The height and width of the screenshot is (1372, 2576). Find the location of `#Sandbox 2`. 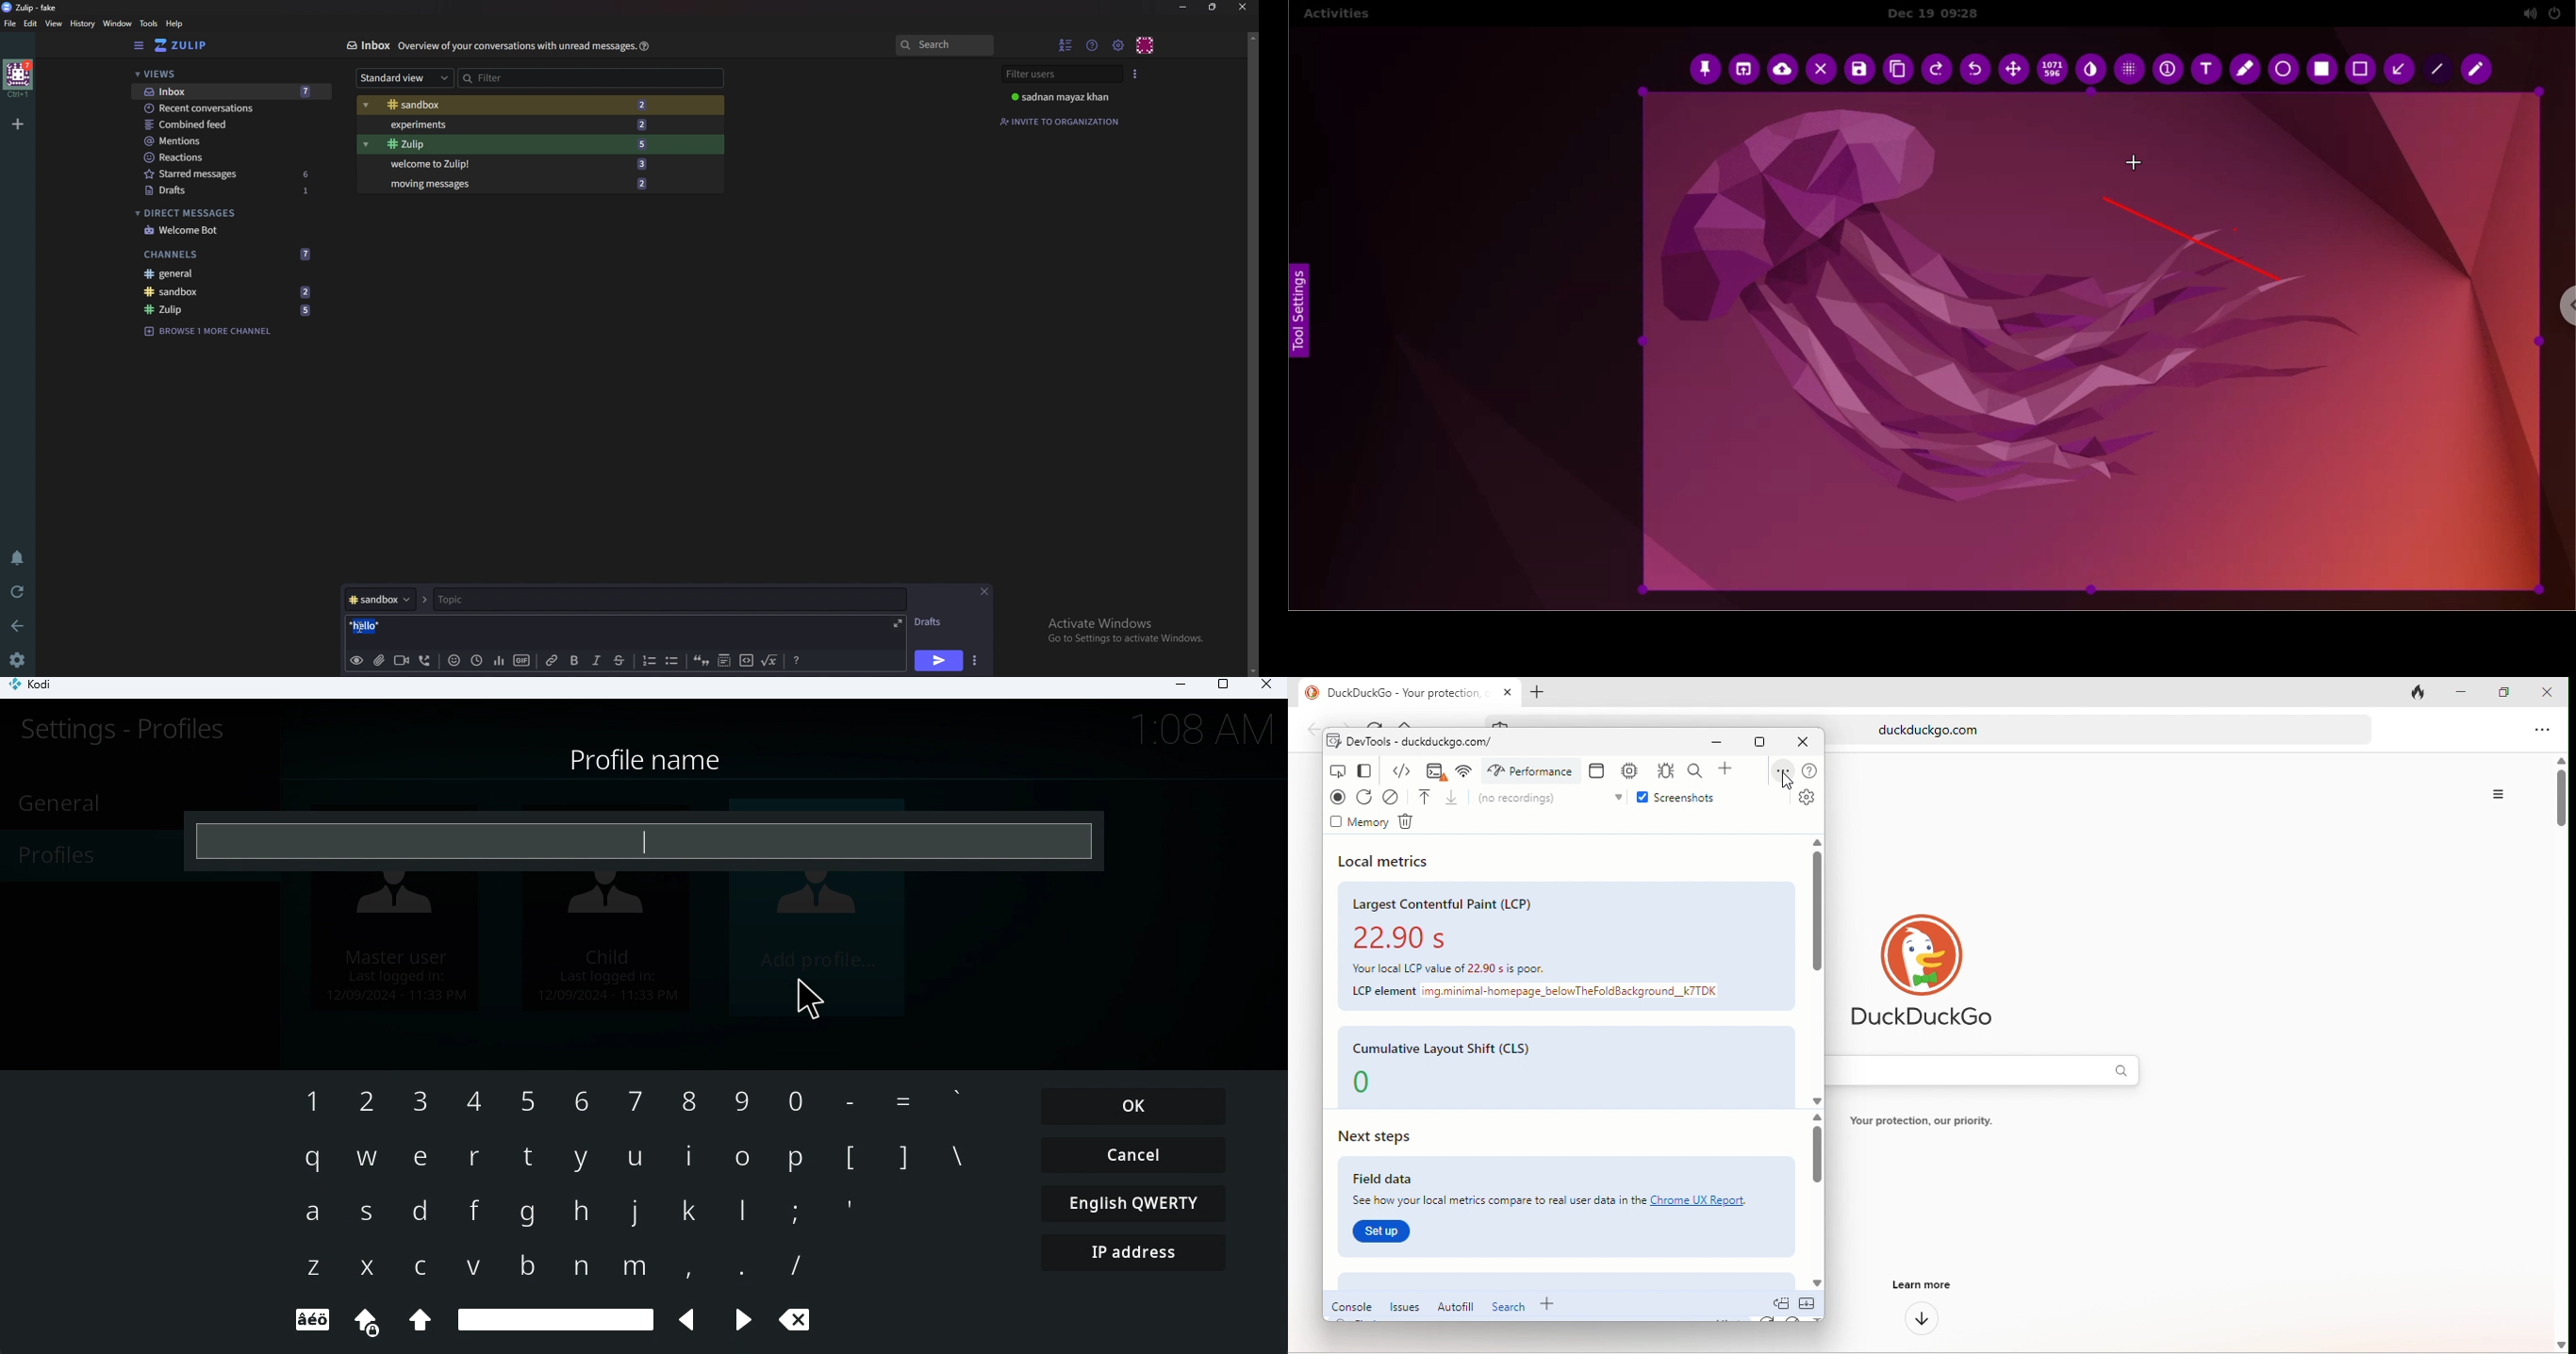

#Sandbox 2 is located at coordinates (513, 104).